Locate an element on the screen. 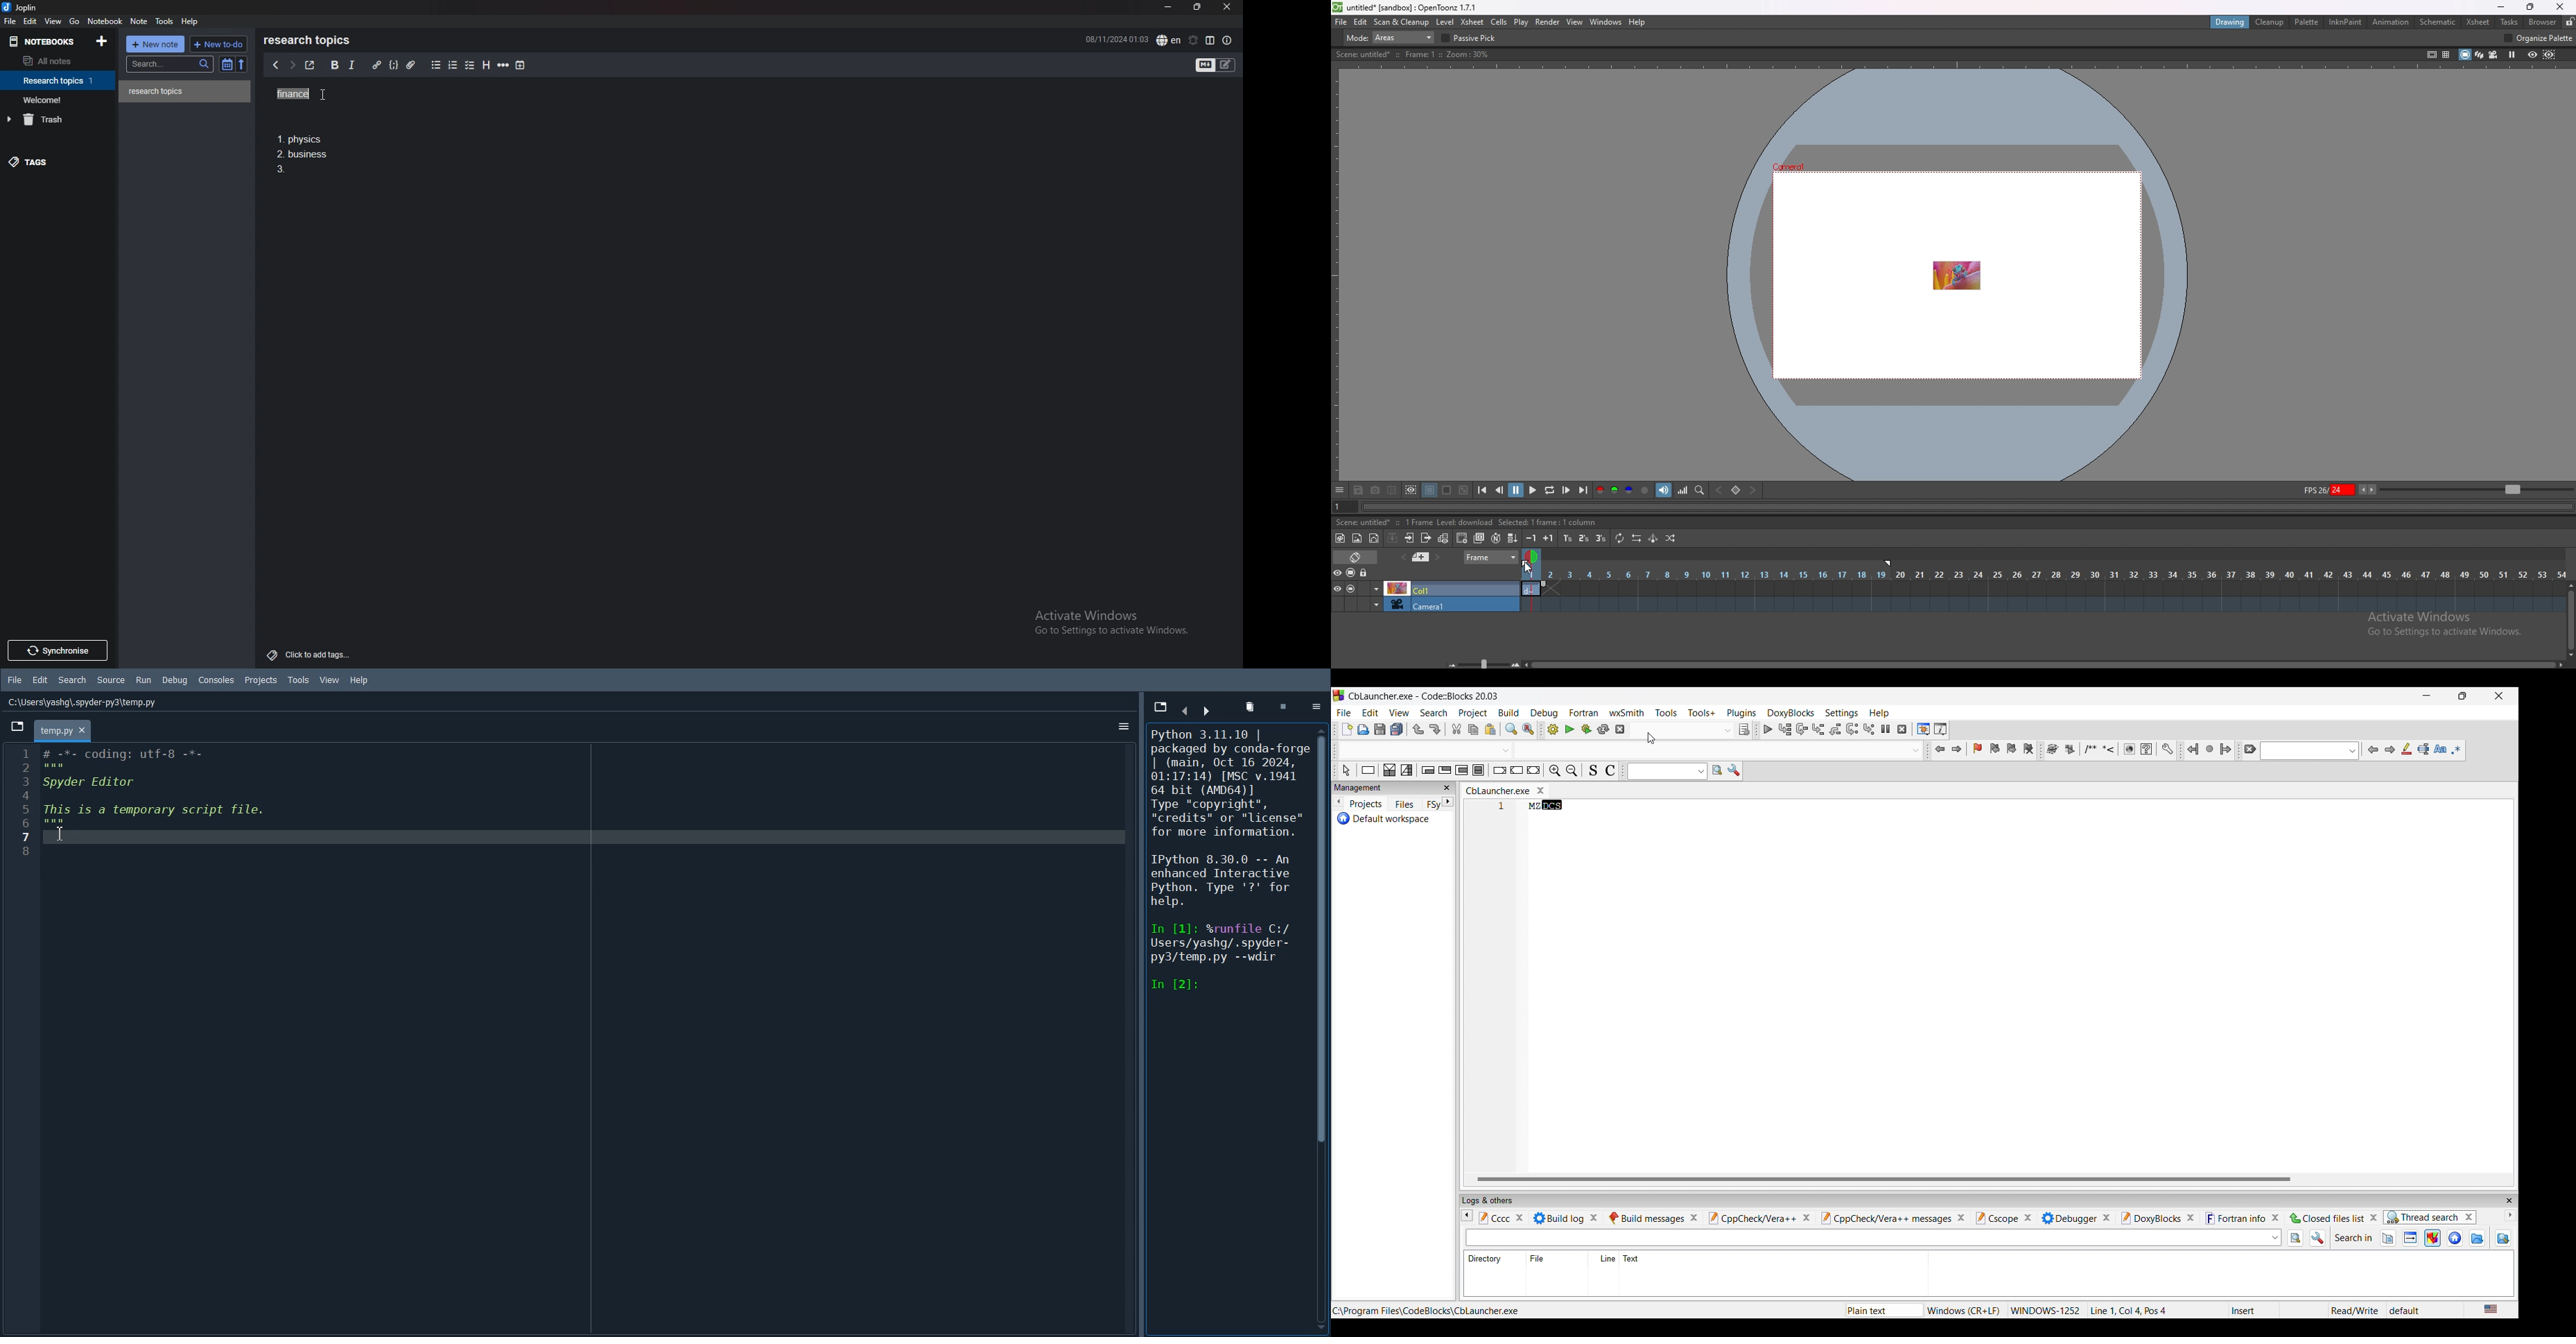  animation is located at coordinates (2391, 23).